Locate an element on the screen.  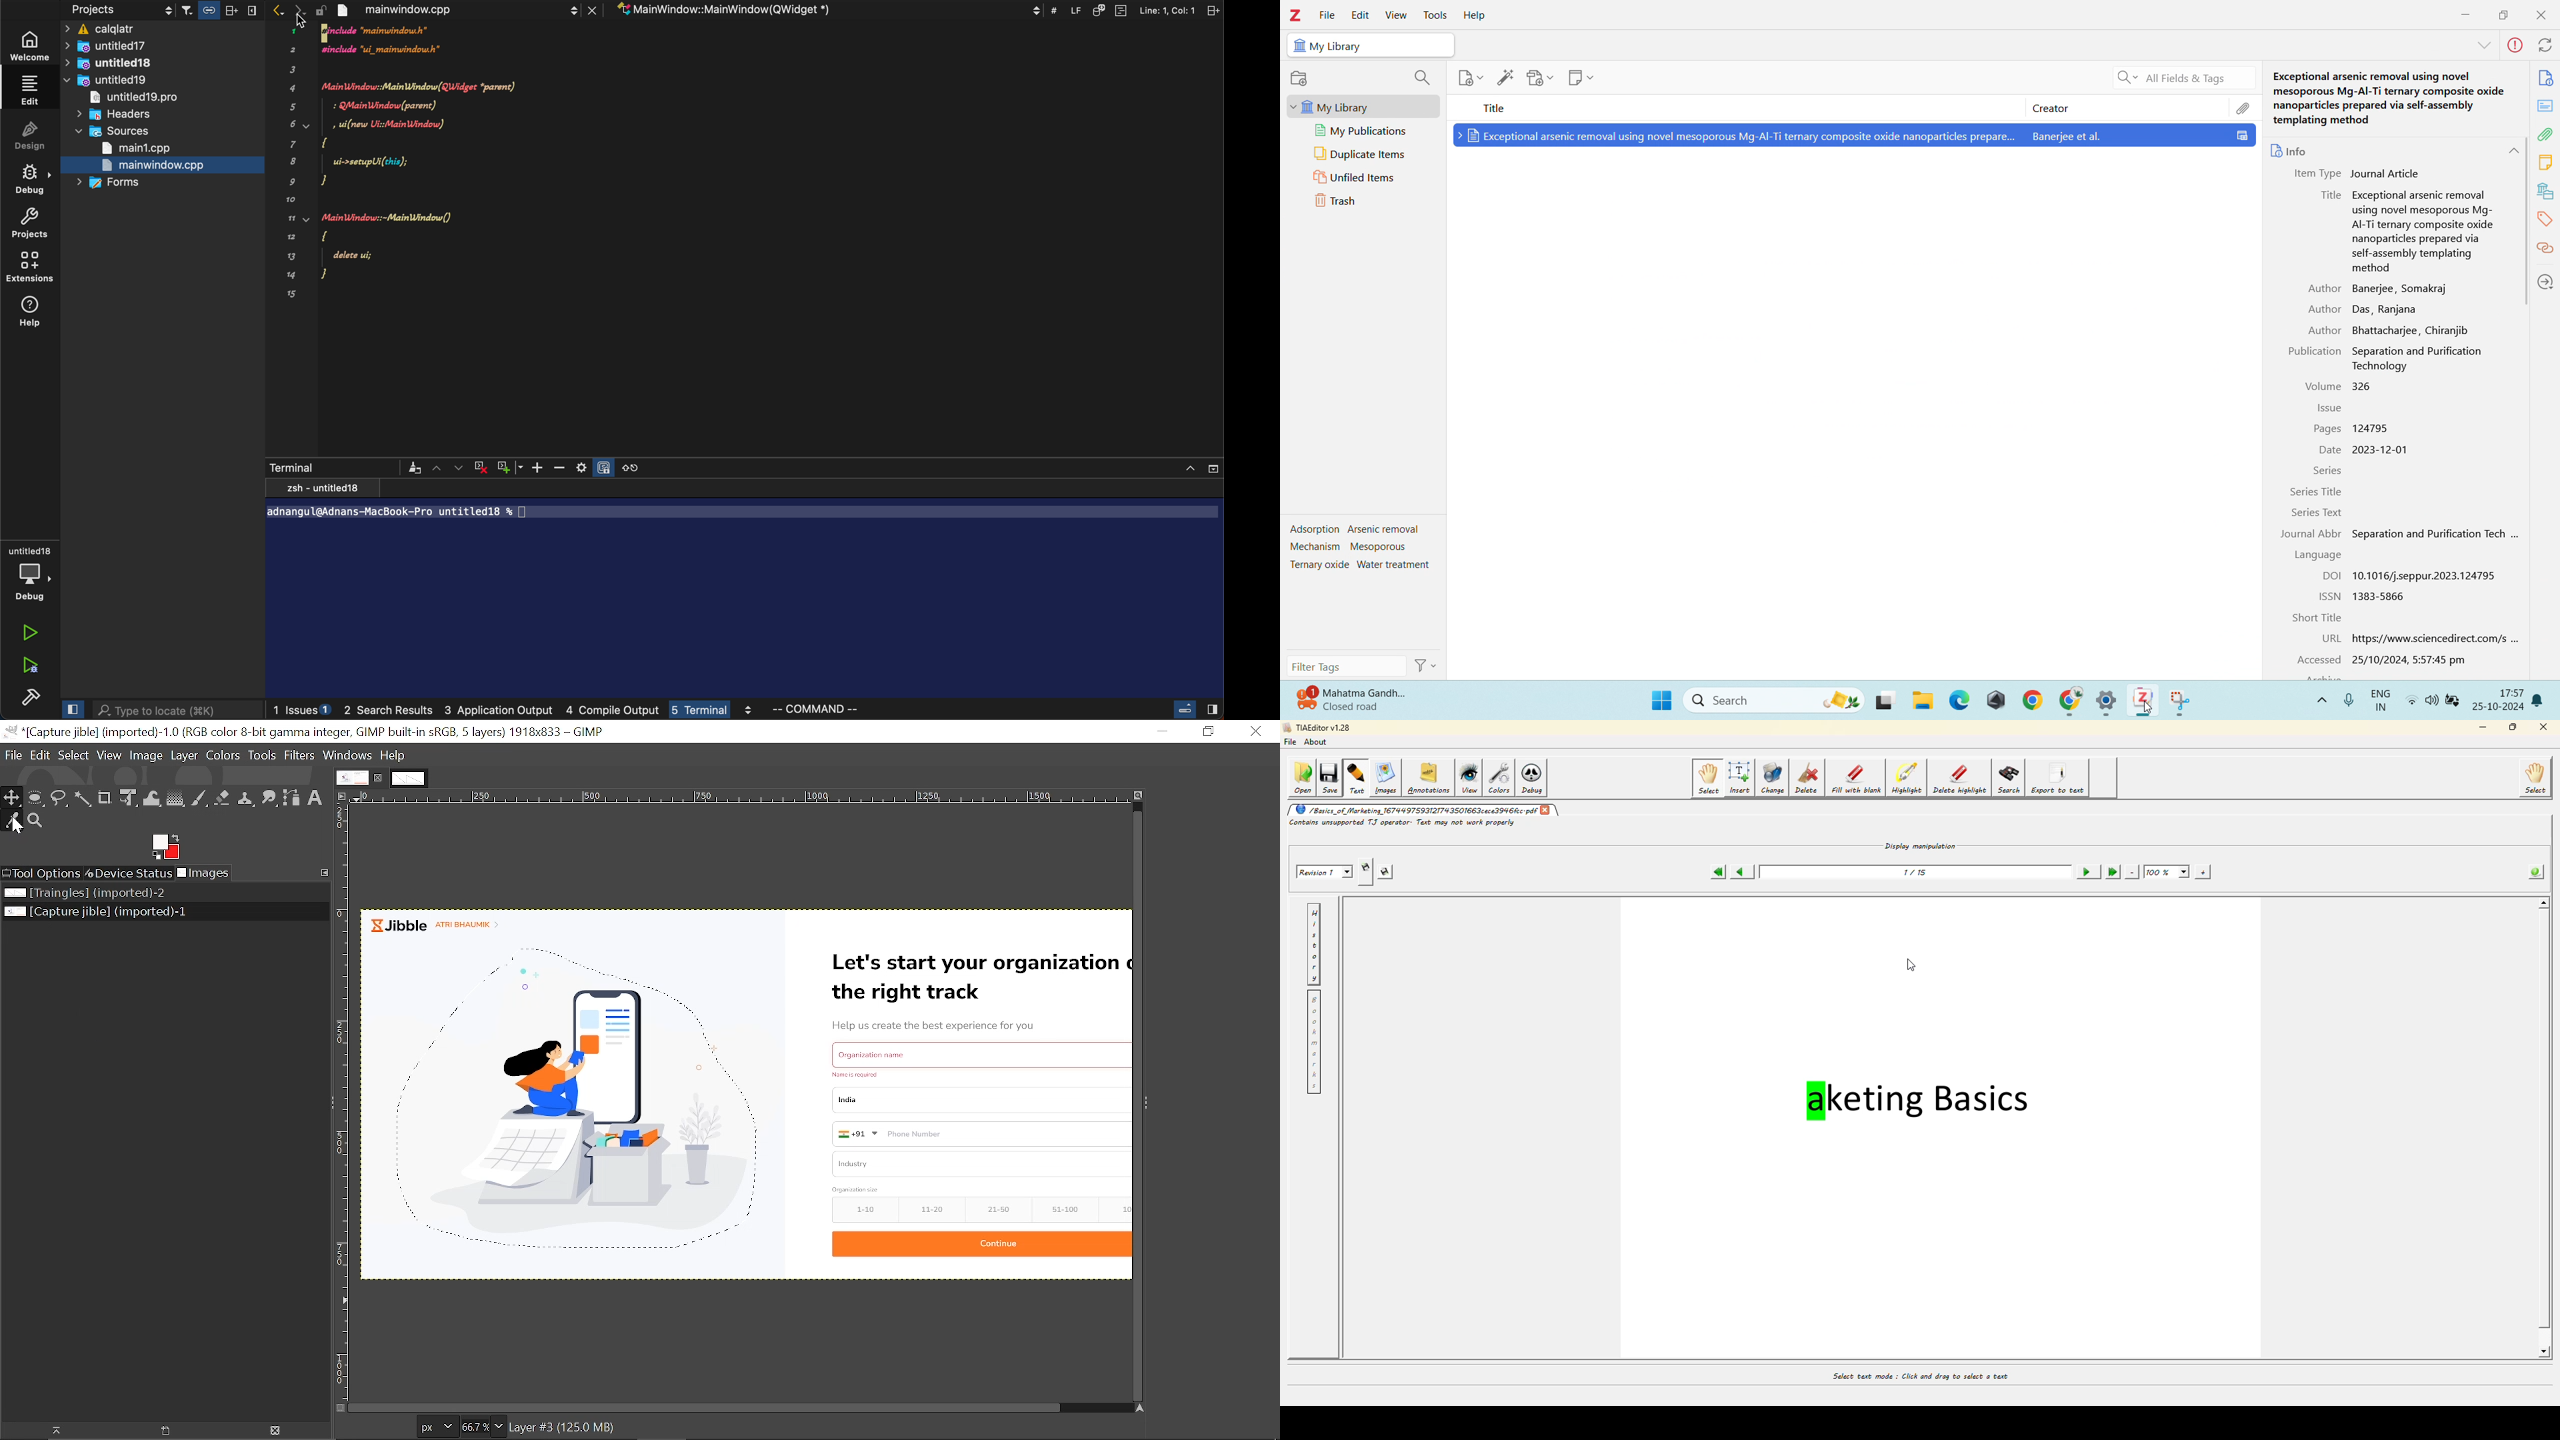
Windows is located at coordinates (348, 756).